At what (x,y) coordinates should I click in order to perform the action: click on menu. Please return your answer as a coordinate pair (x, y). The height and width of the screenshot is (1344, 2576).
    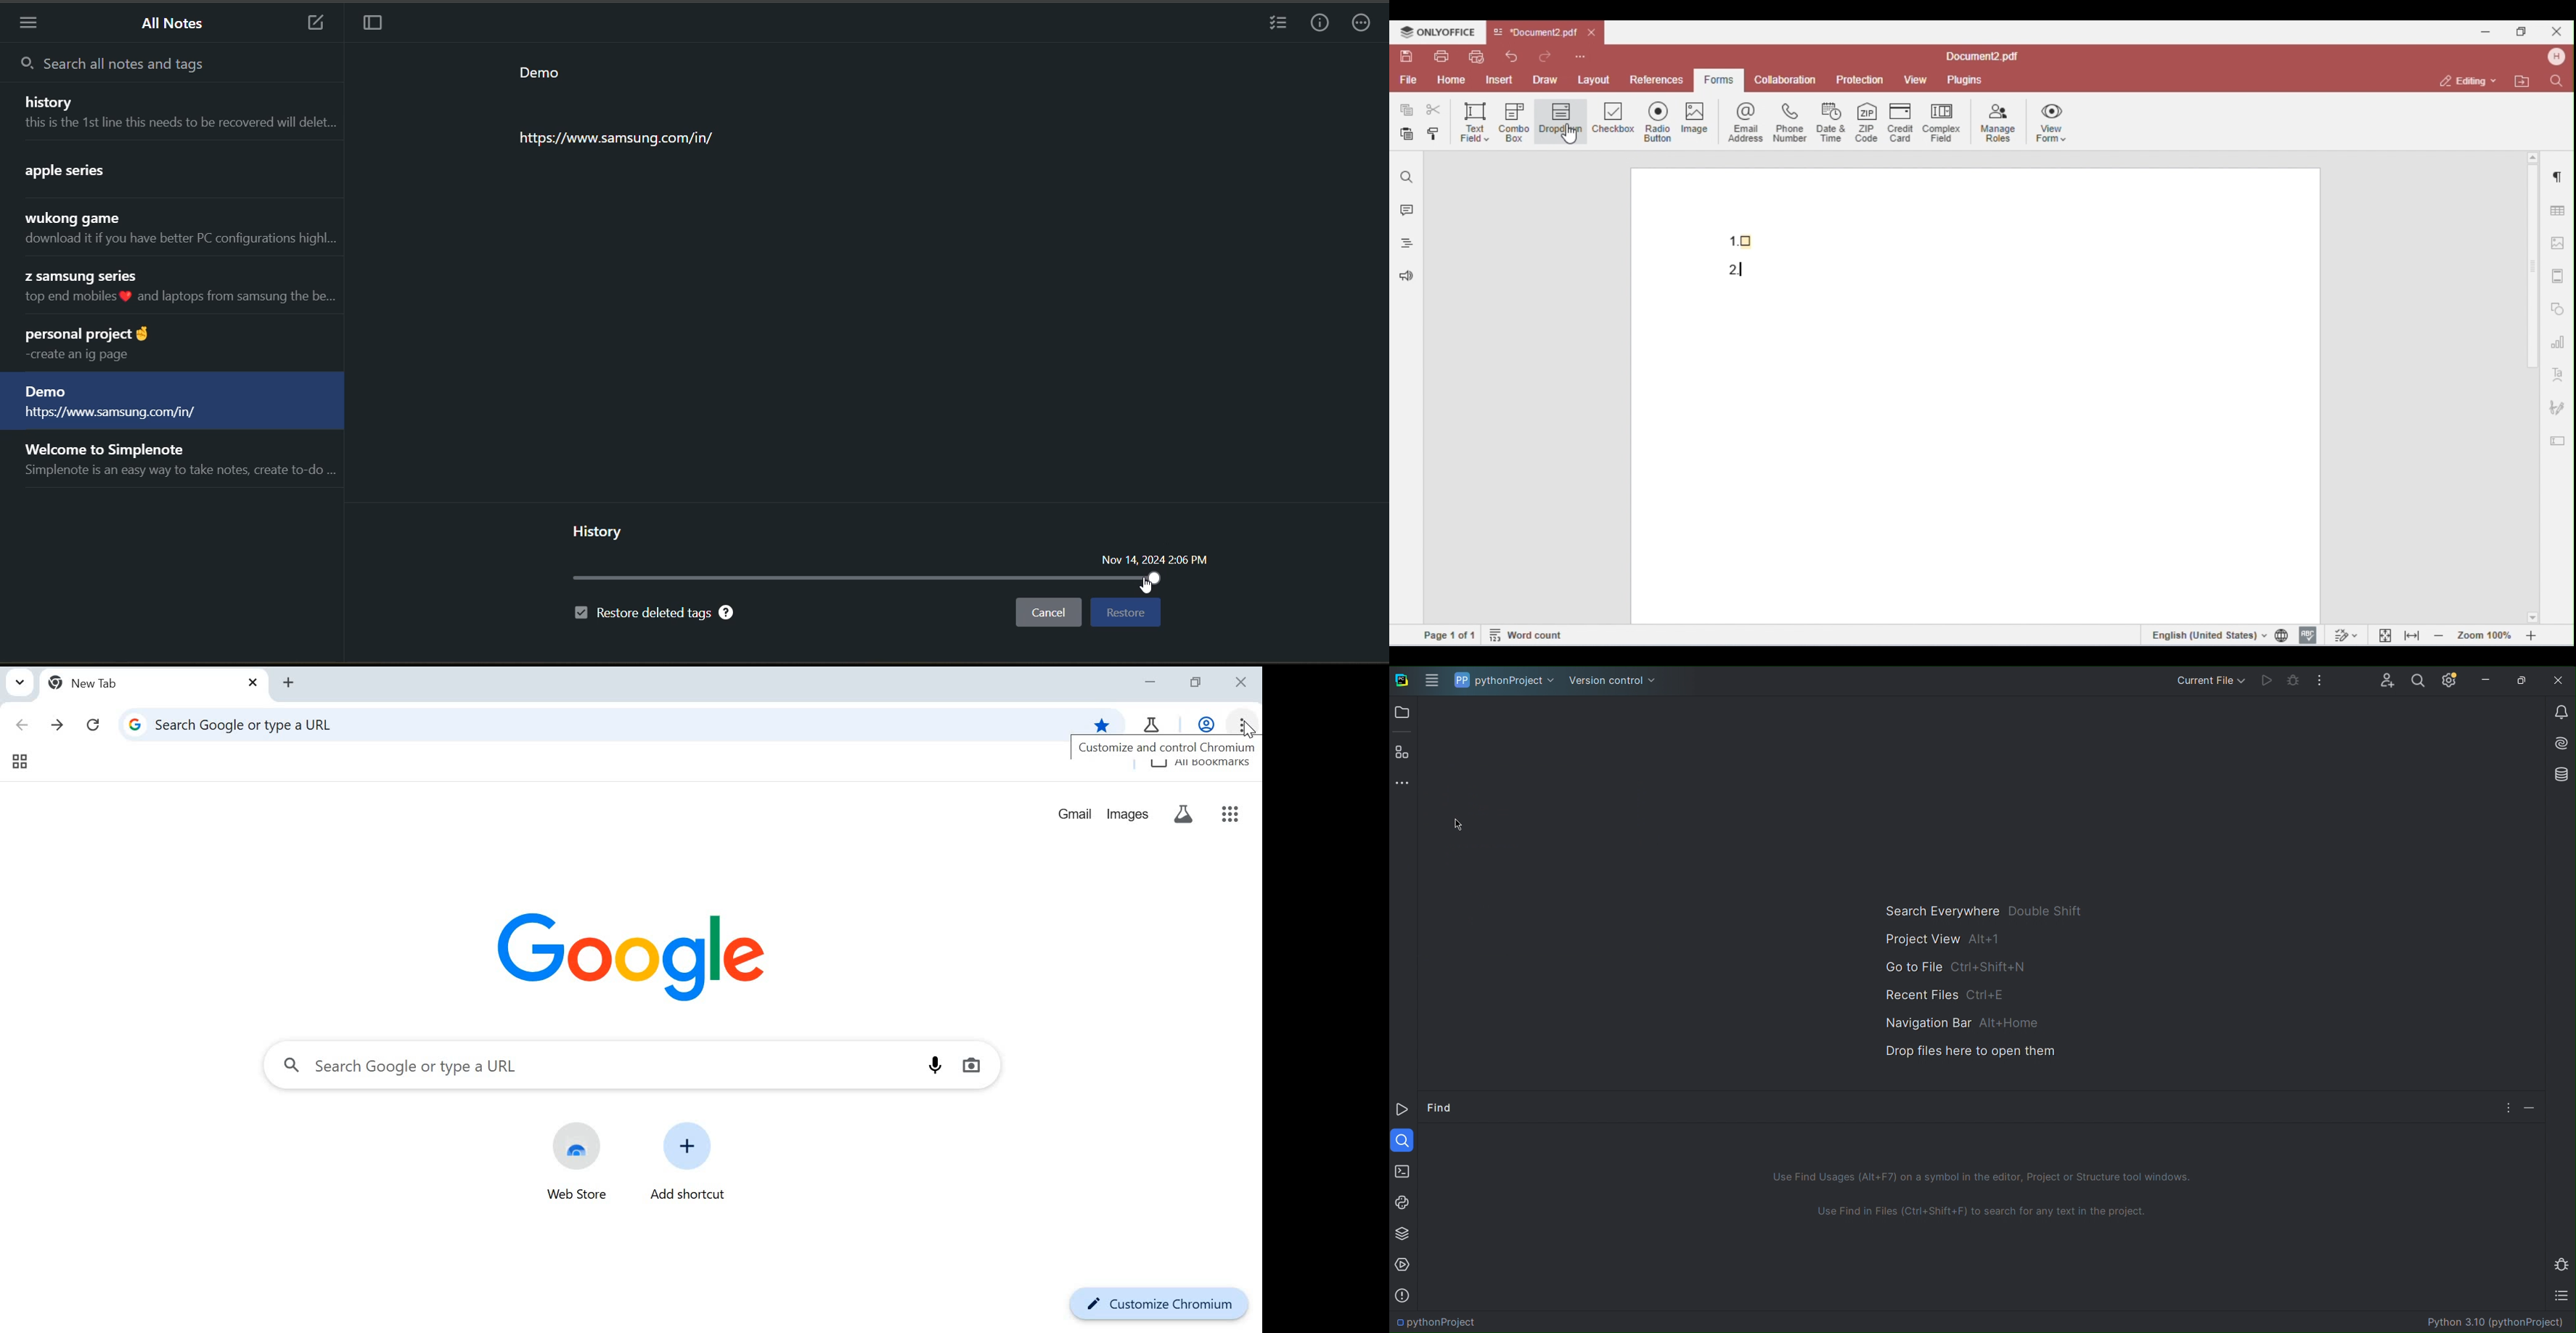
    Looking at the image, I should click on (30, 25).